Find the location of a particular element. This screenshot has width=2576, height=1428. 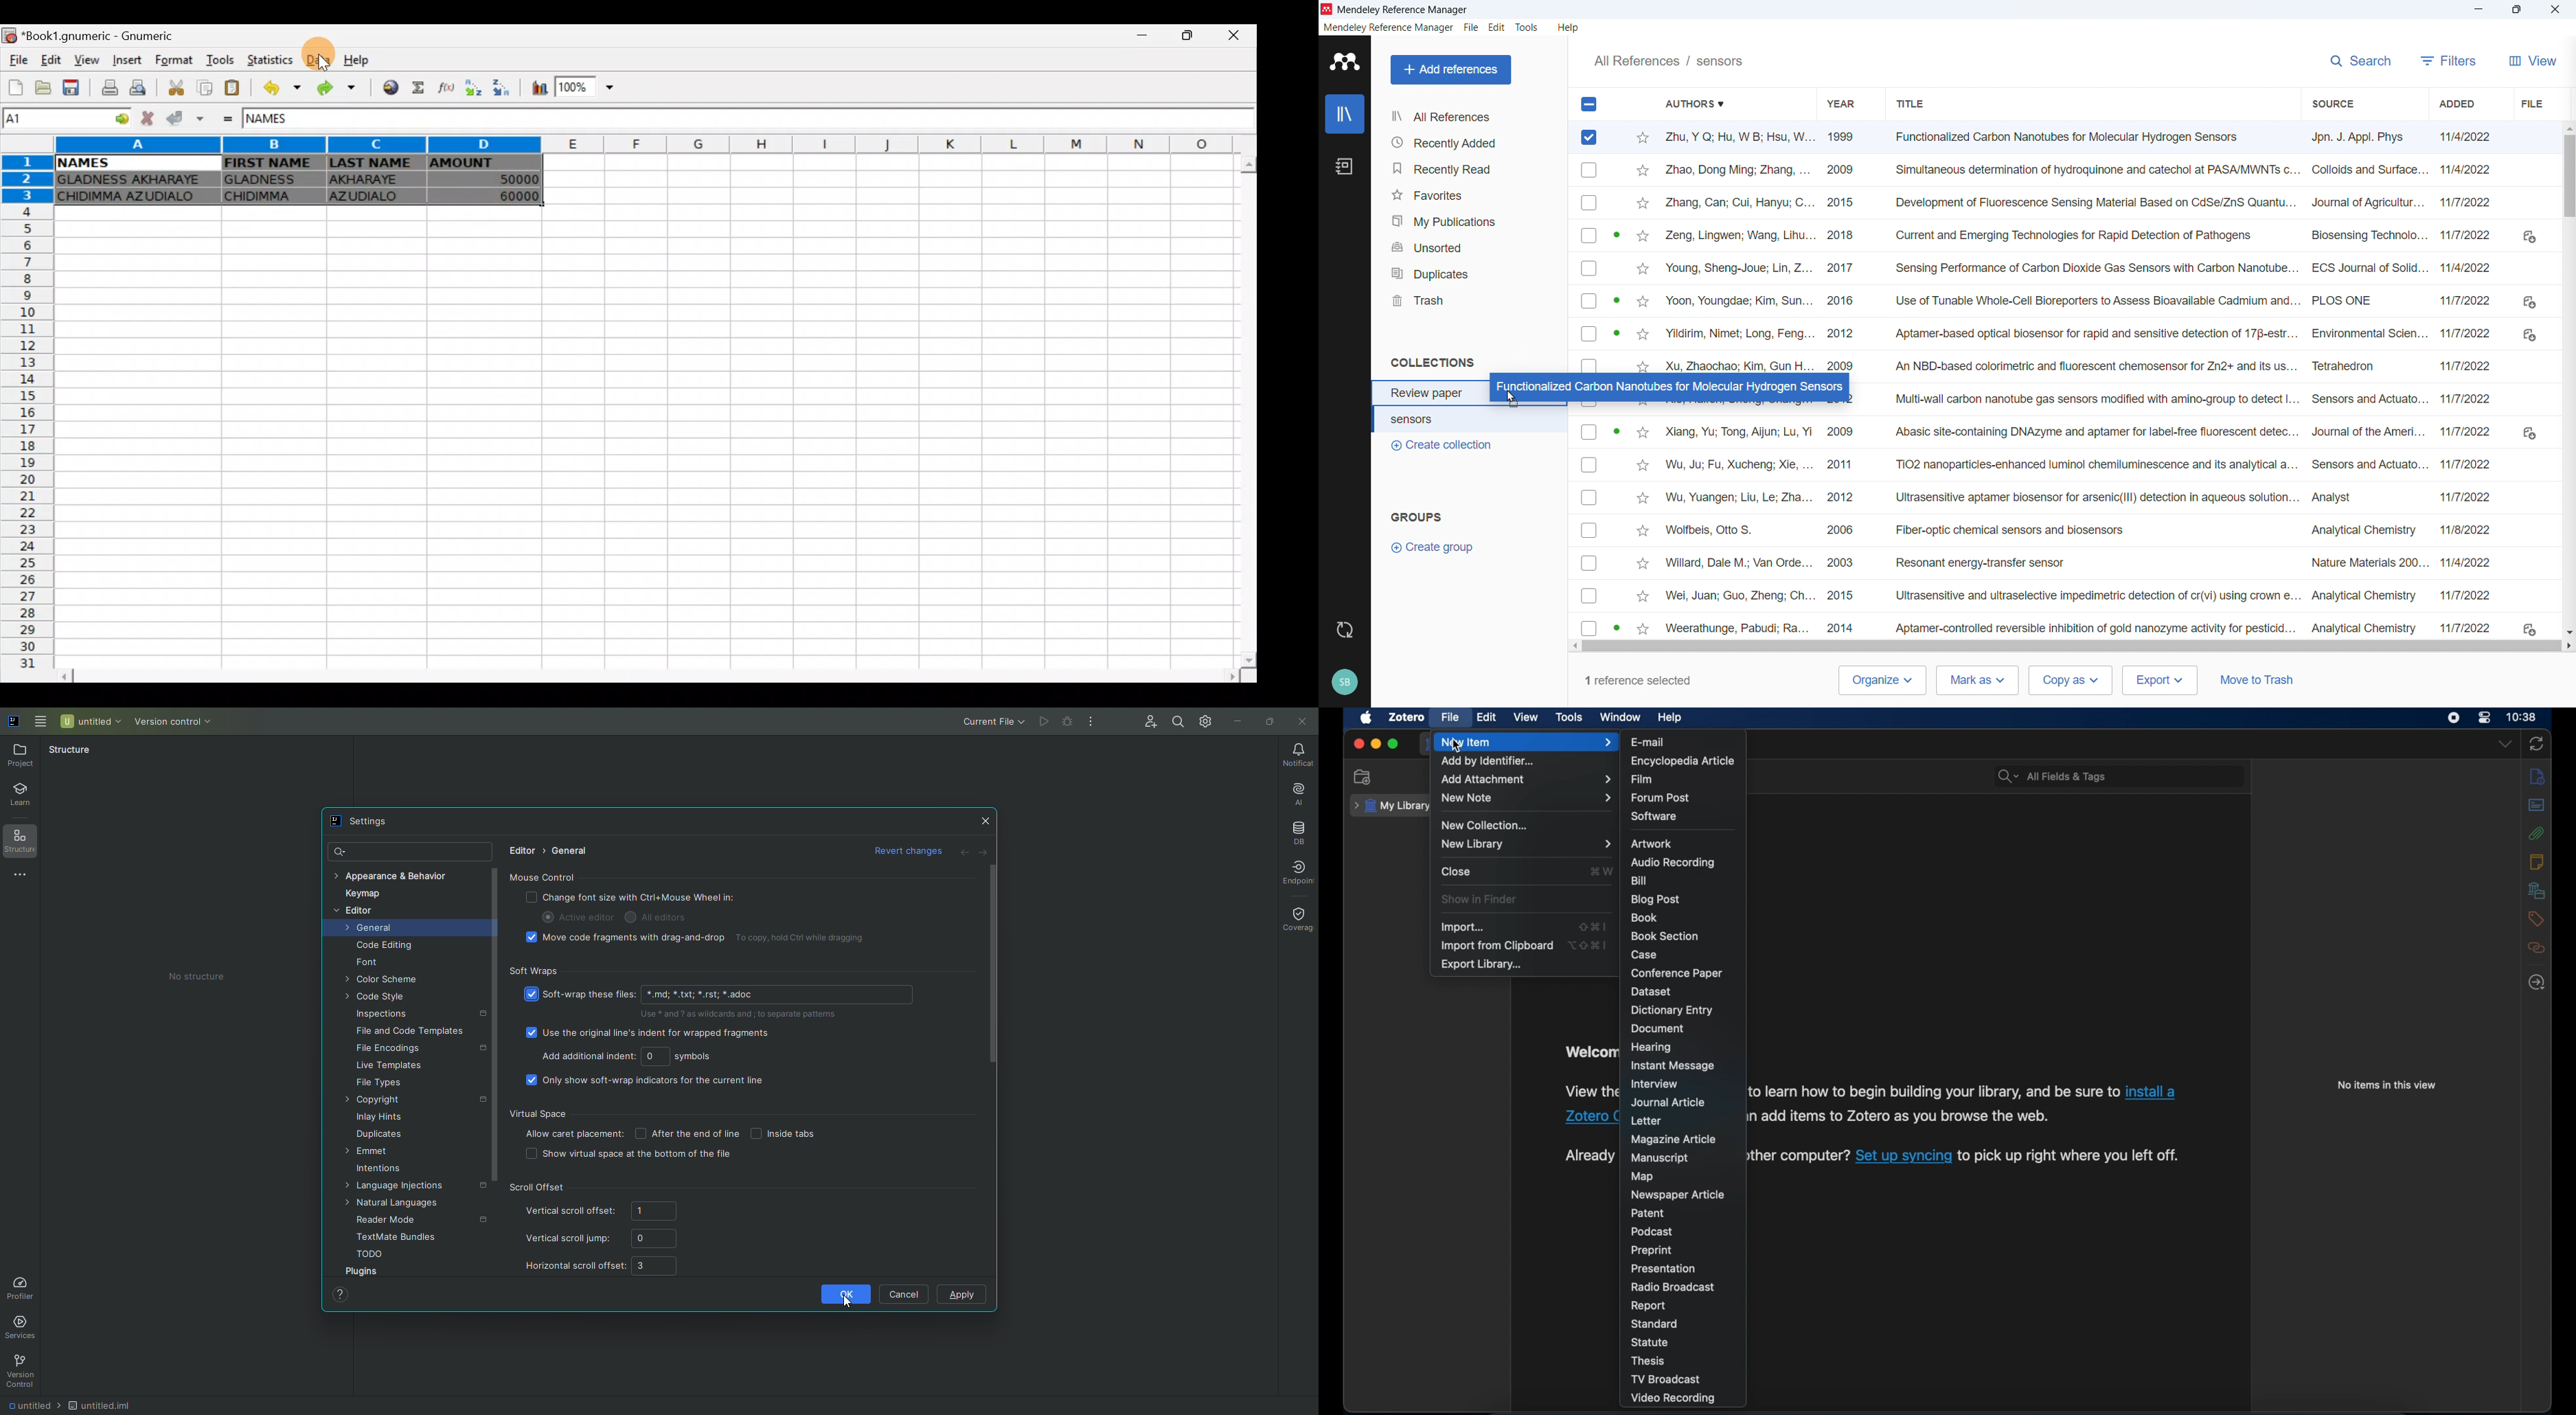

screen recorder is located at coordinates (2454, 717).